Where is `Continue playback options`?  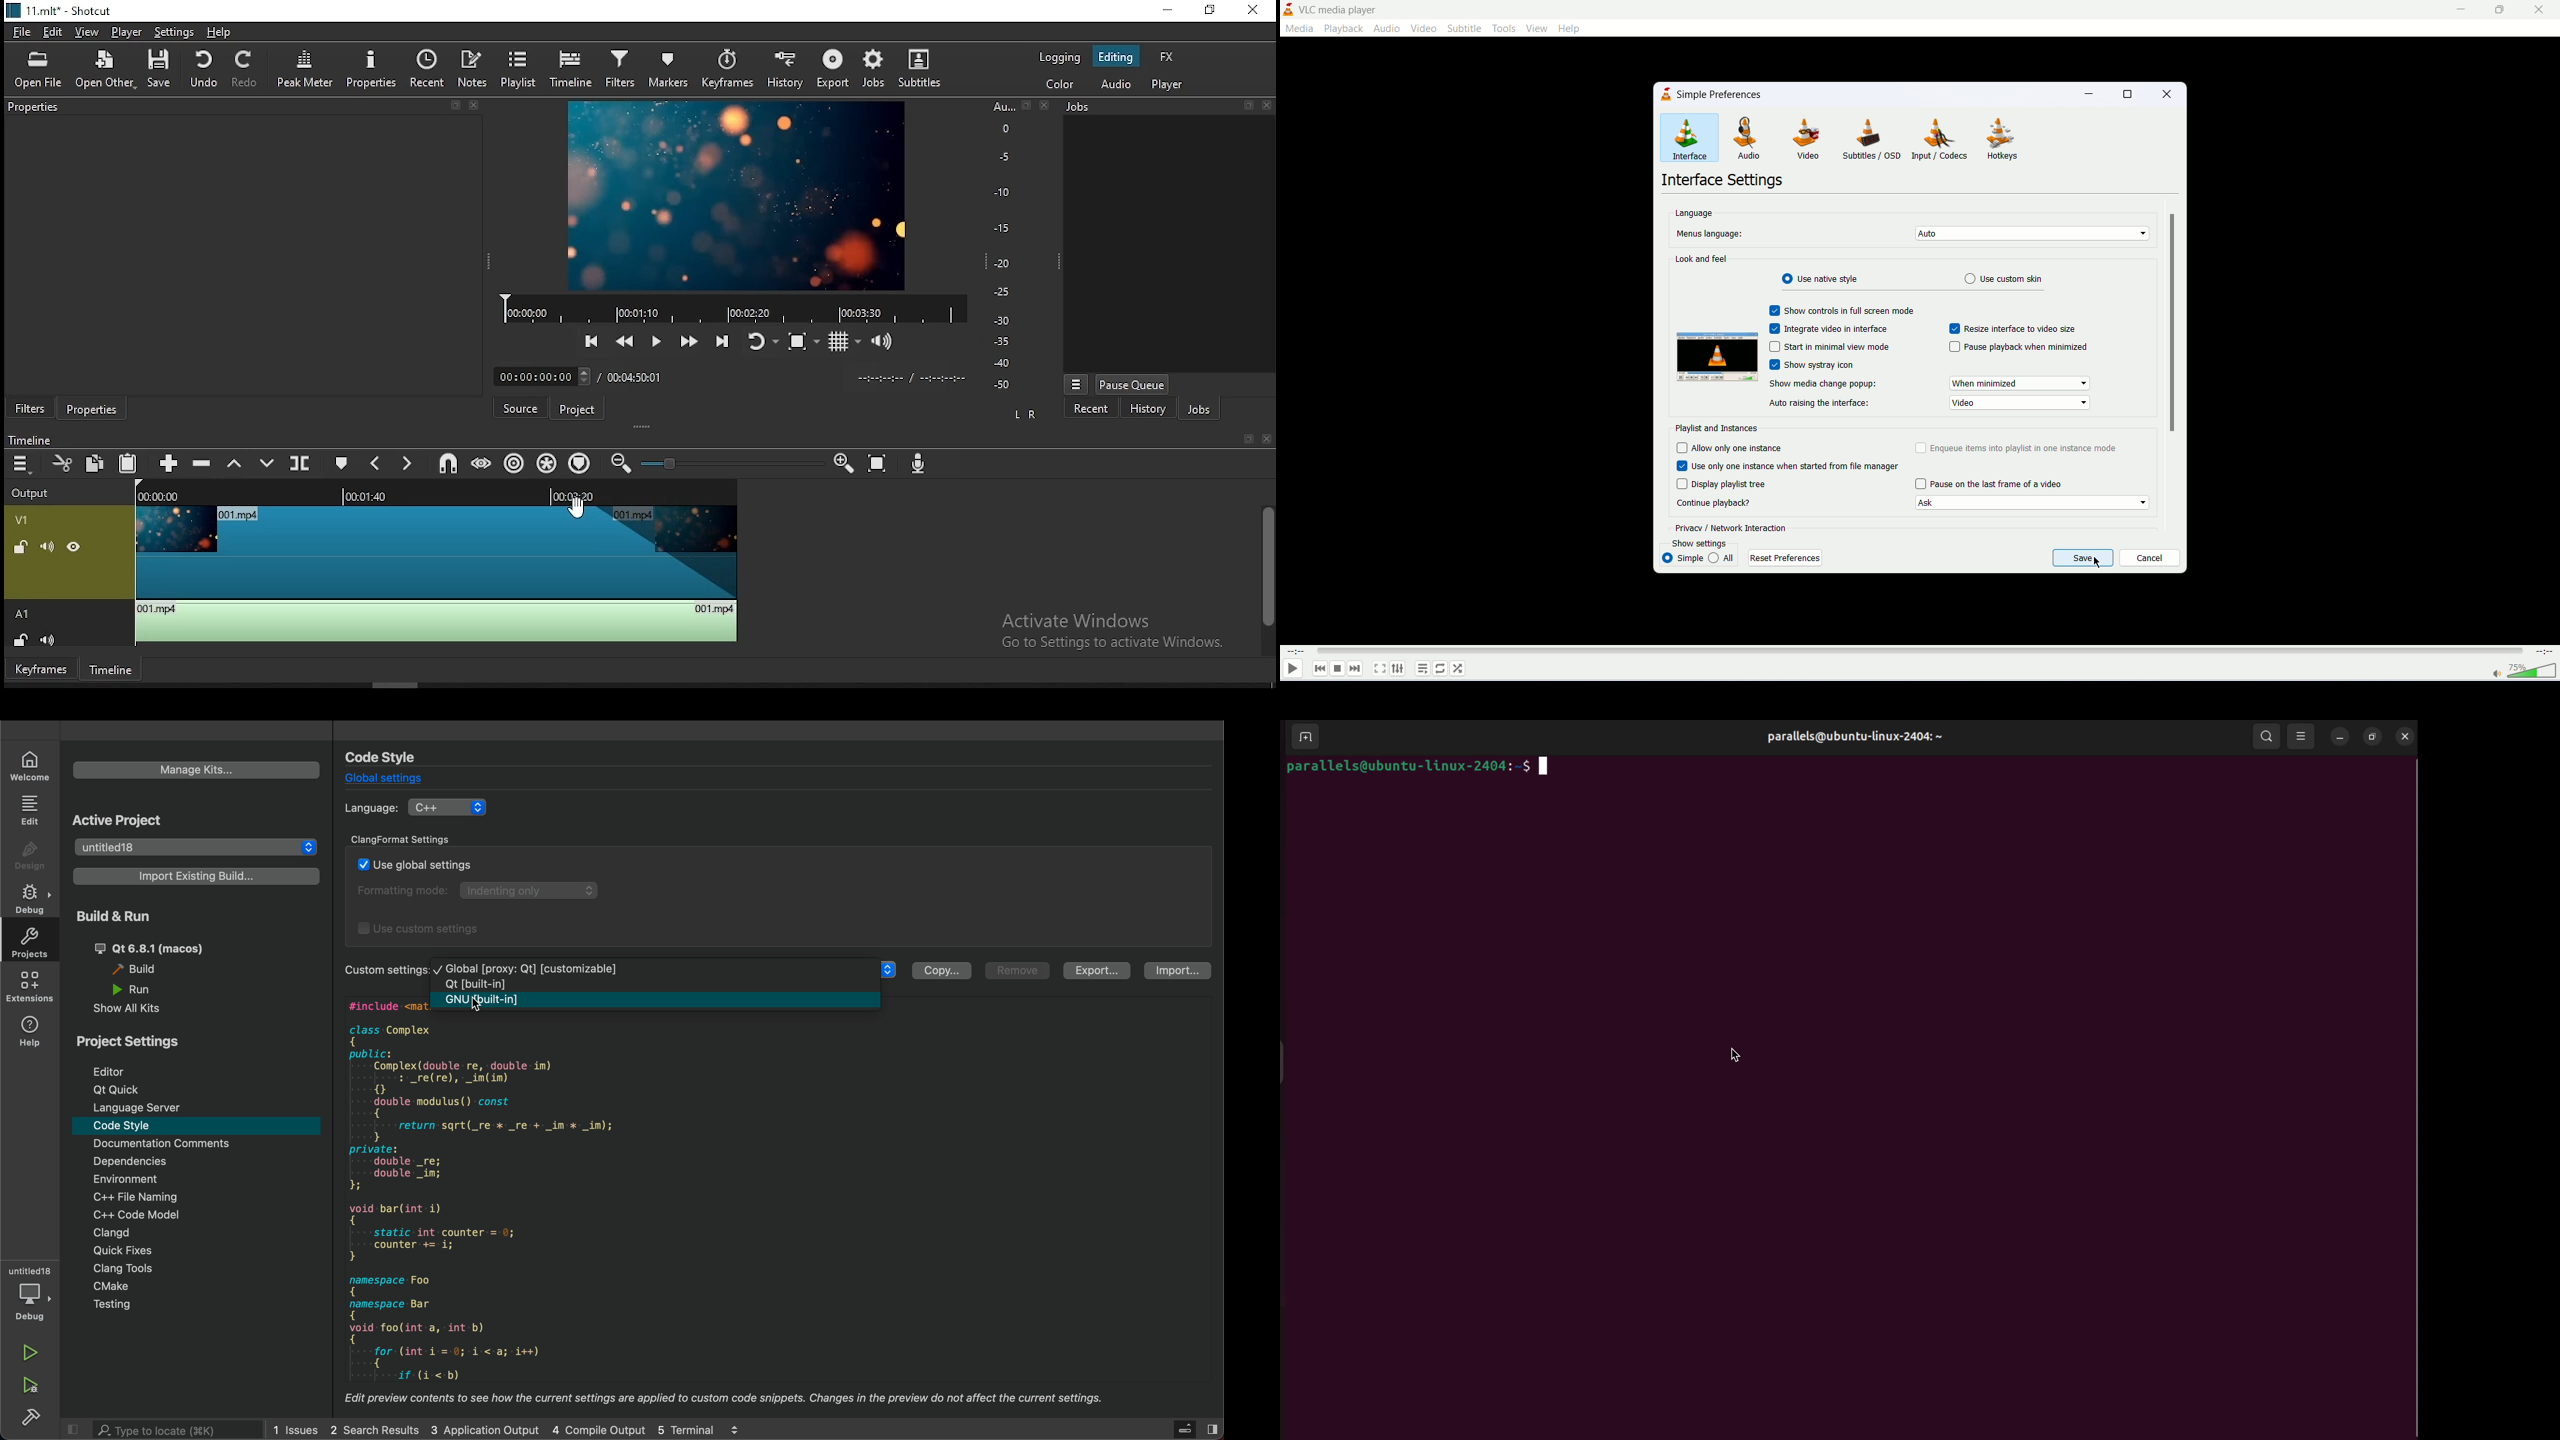
Continue playback options is located at coordinates (2033, 503).